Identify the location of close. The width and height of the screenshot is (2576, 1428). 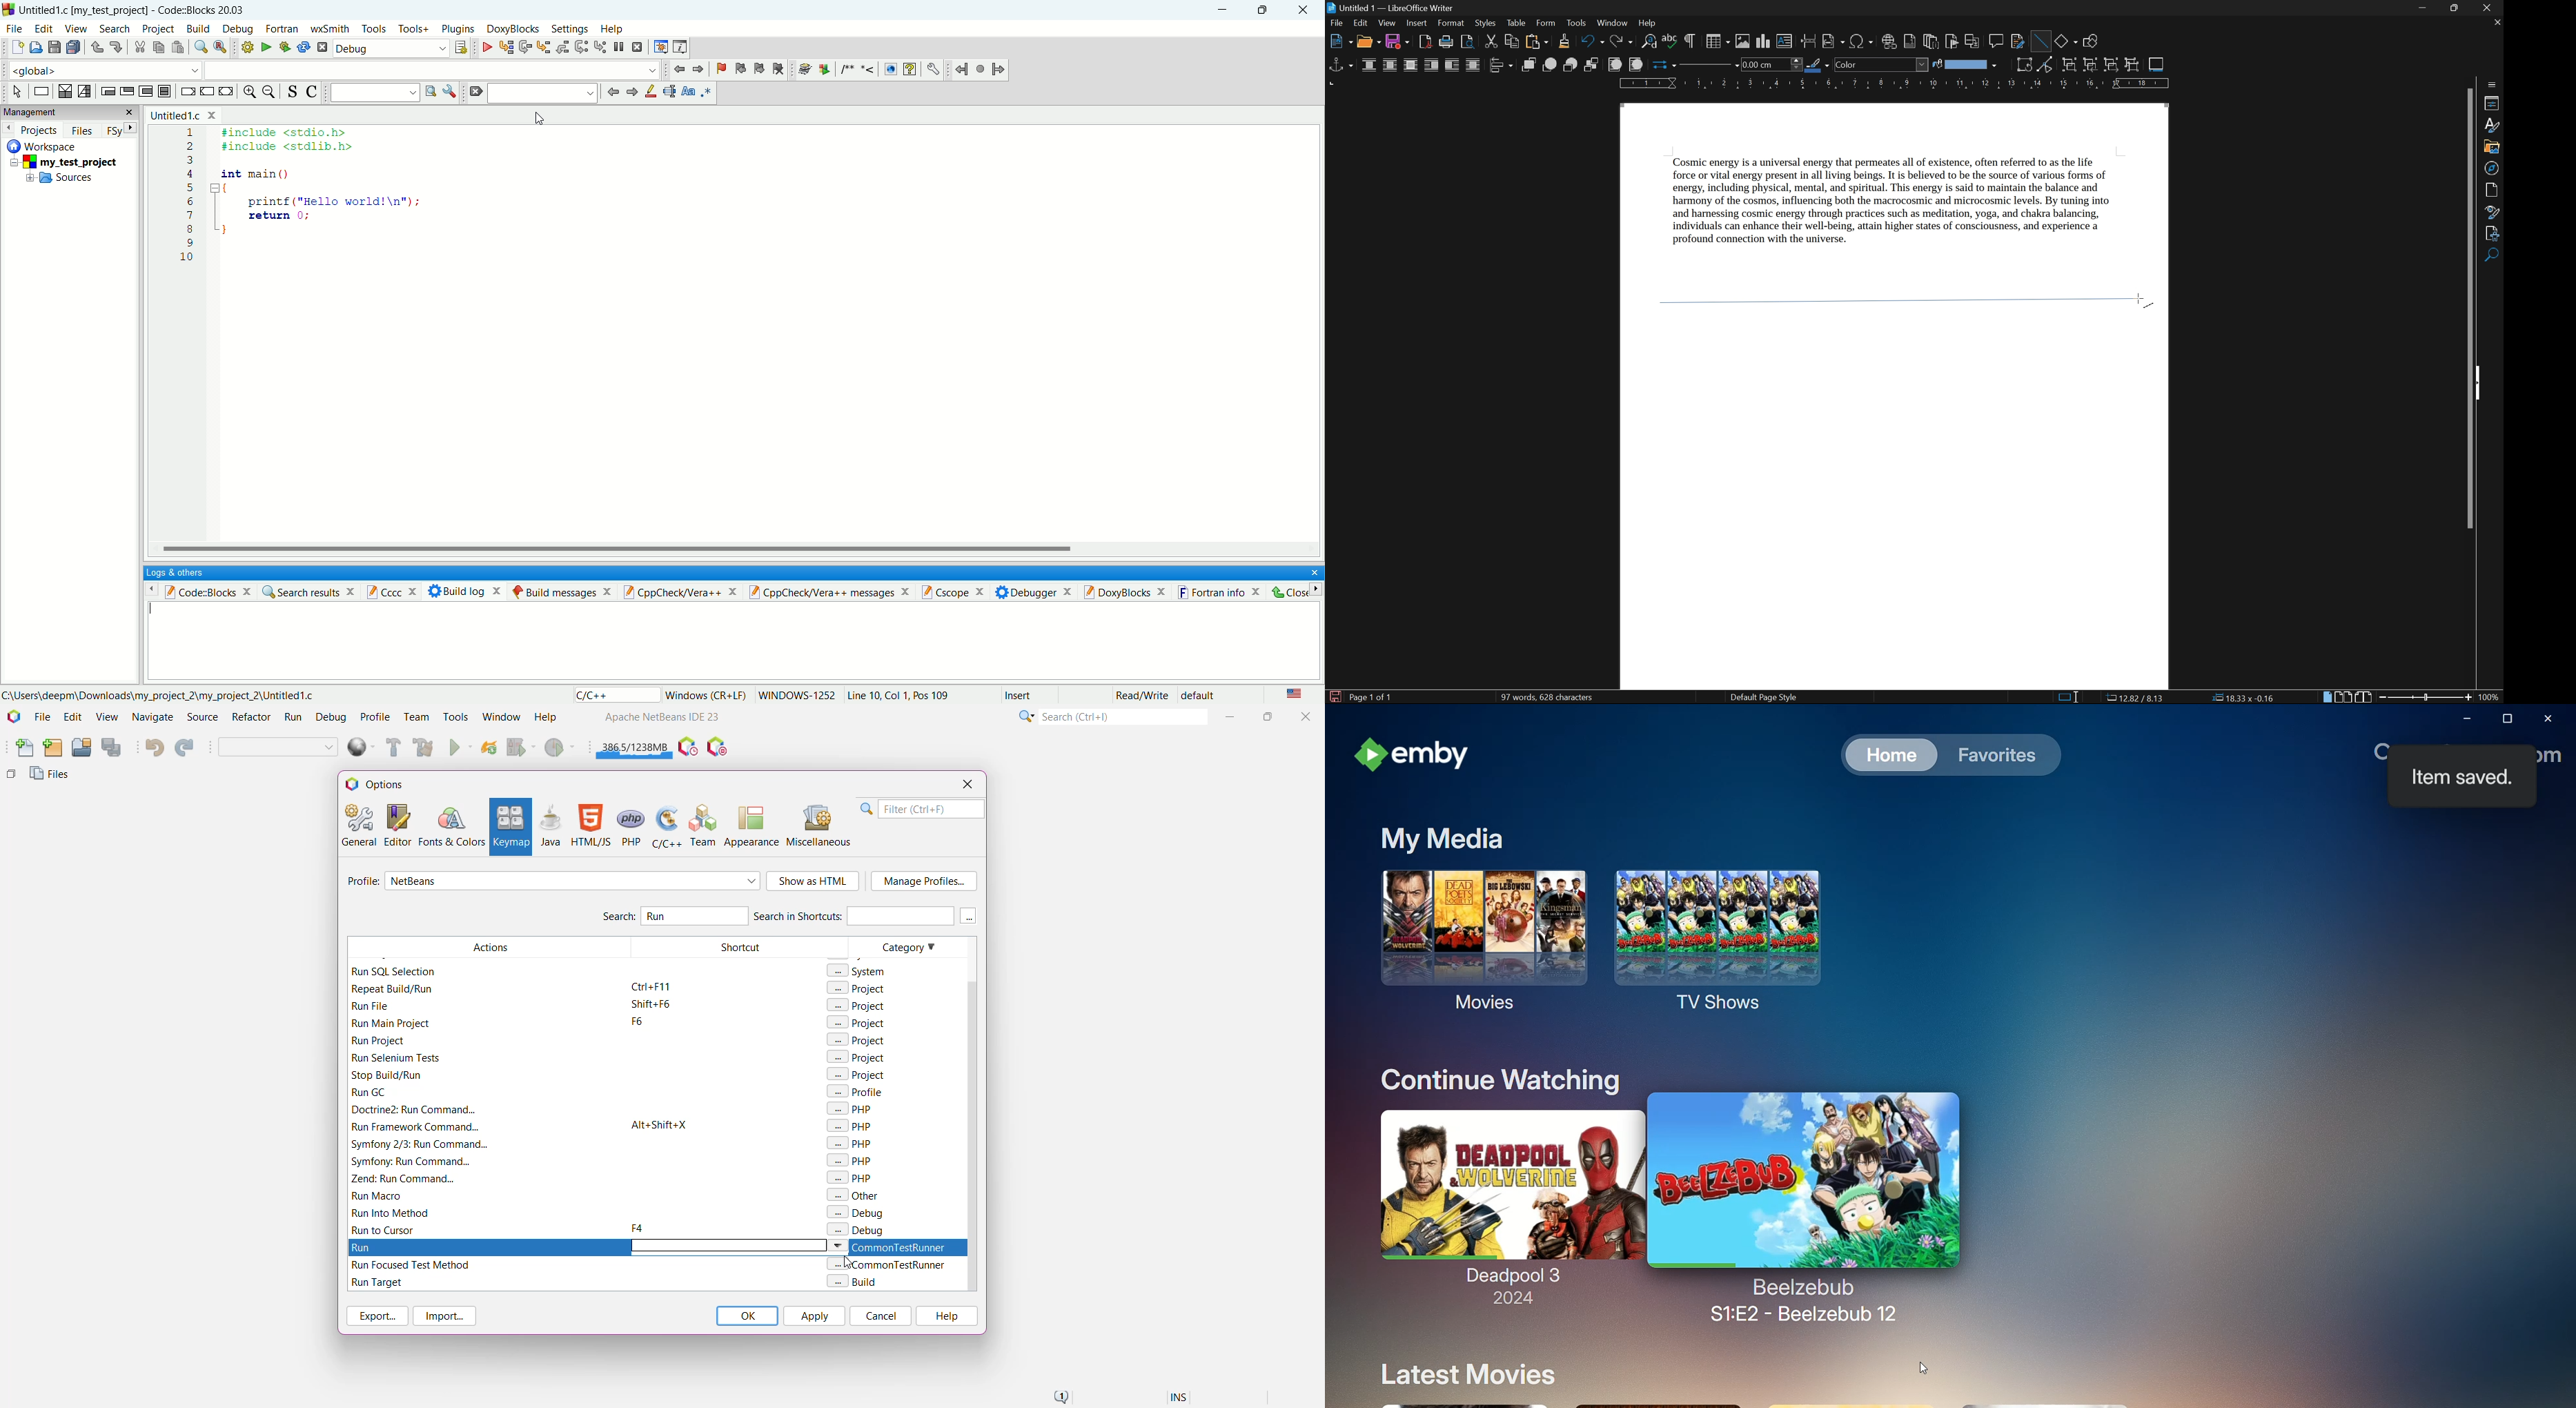
(1310, 571).